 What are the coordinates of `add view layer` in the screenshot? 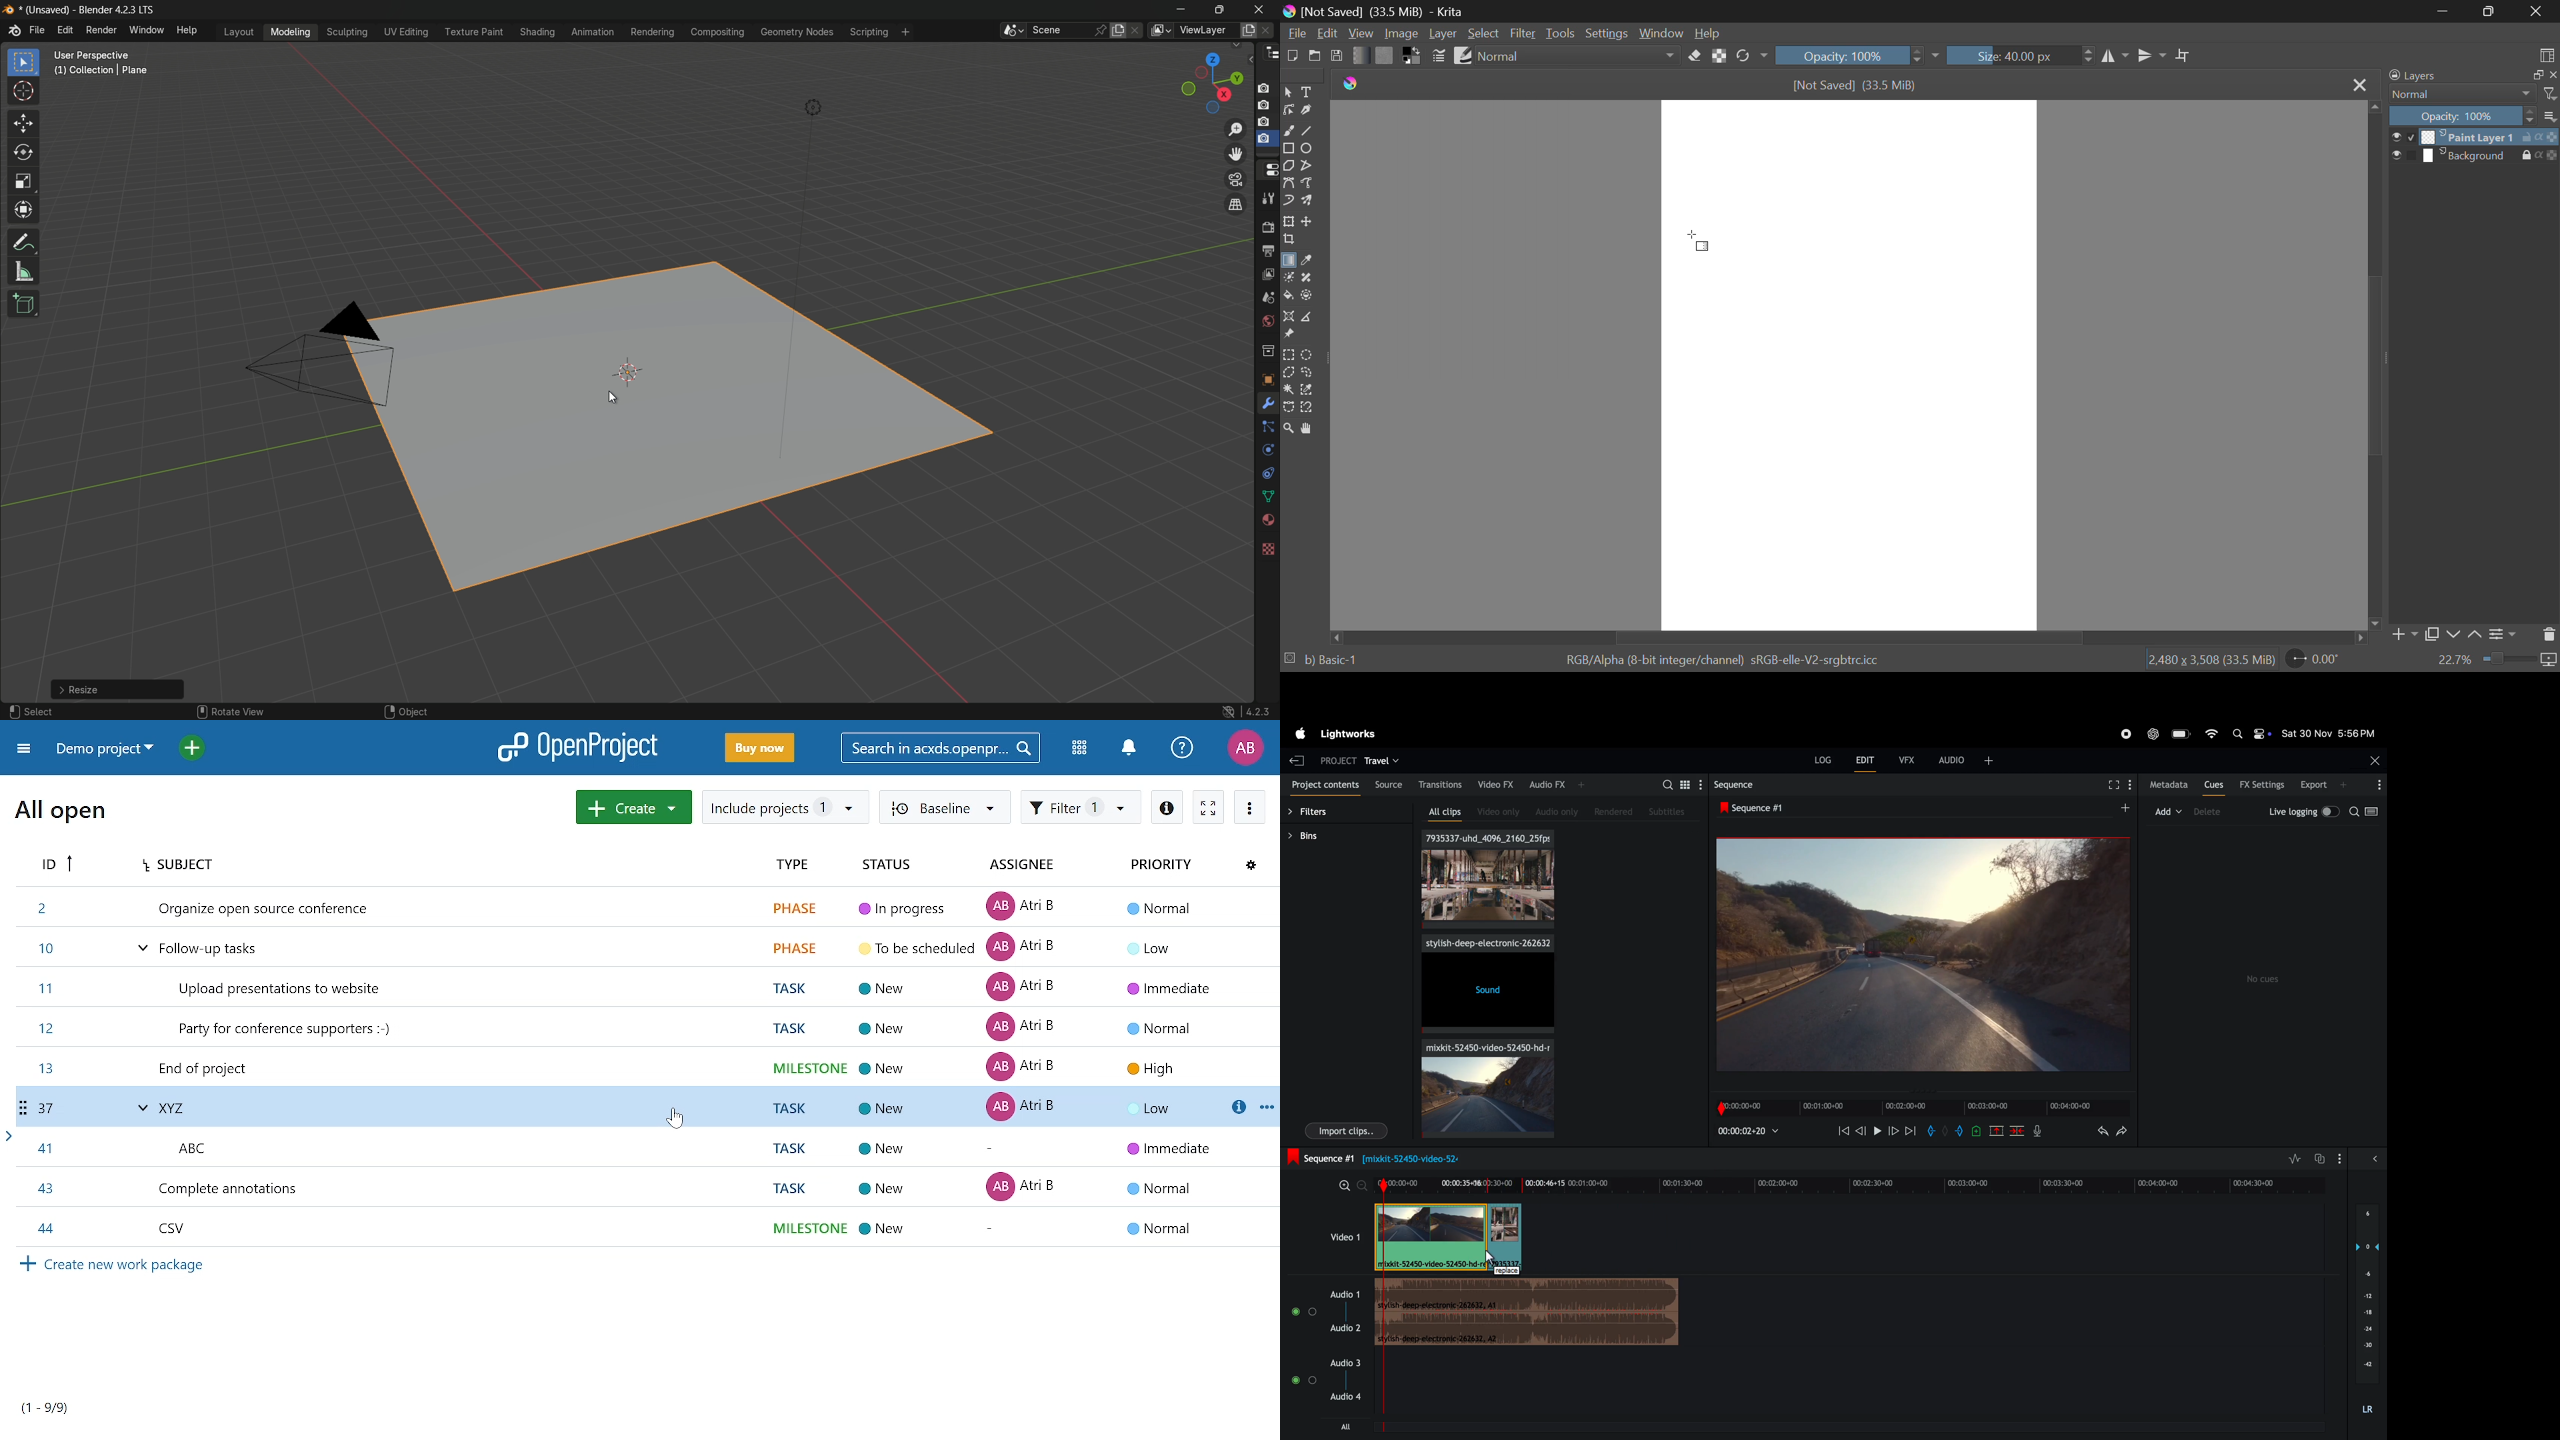 It's located at (1247, 30).